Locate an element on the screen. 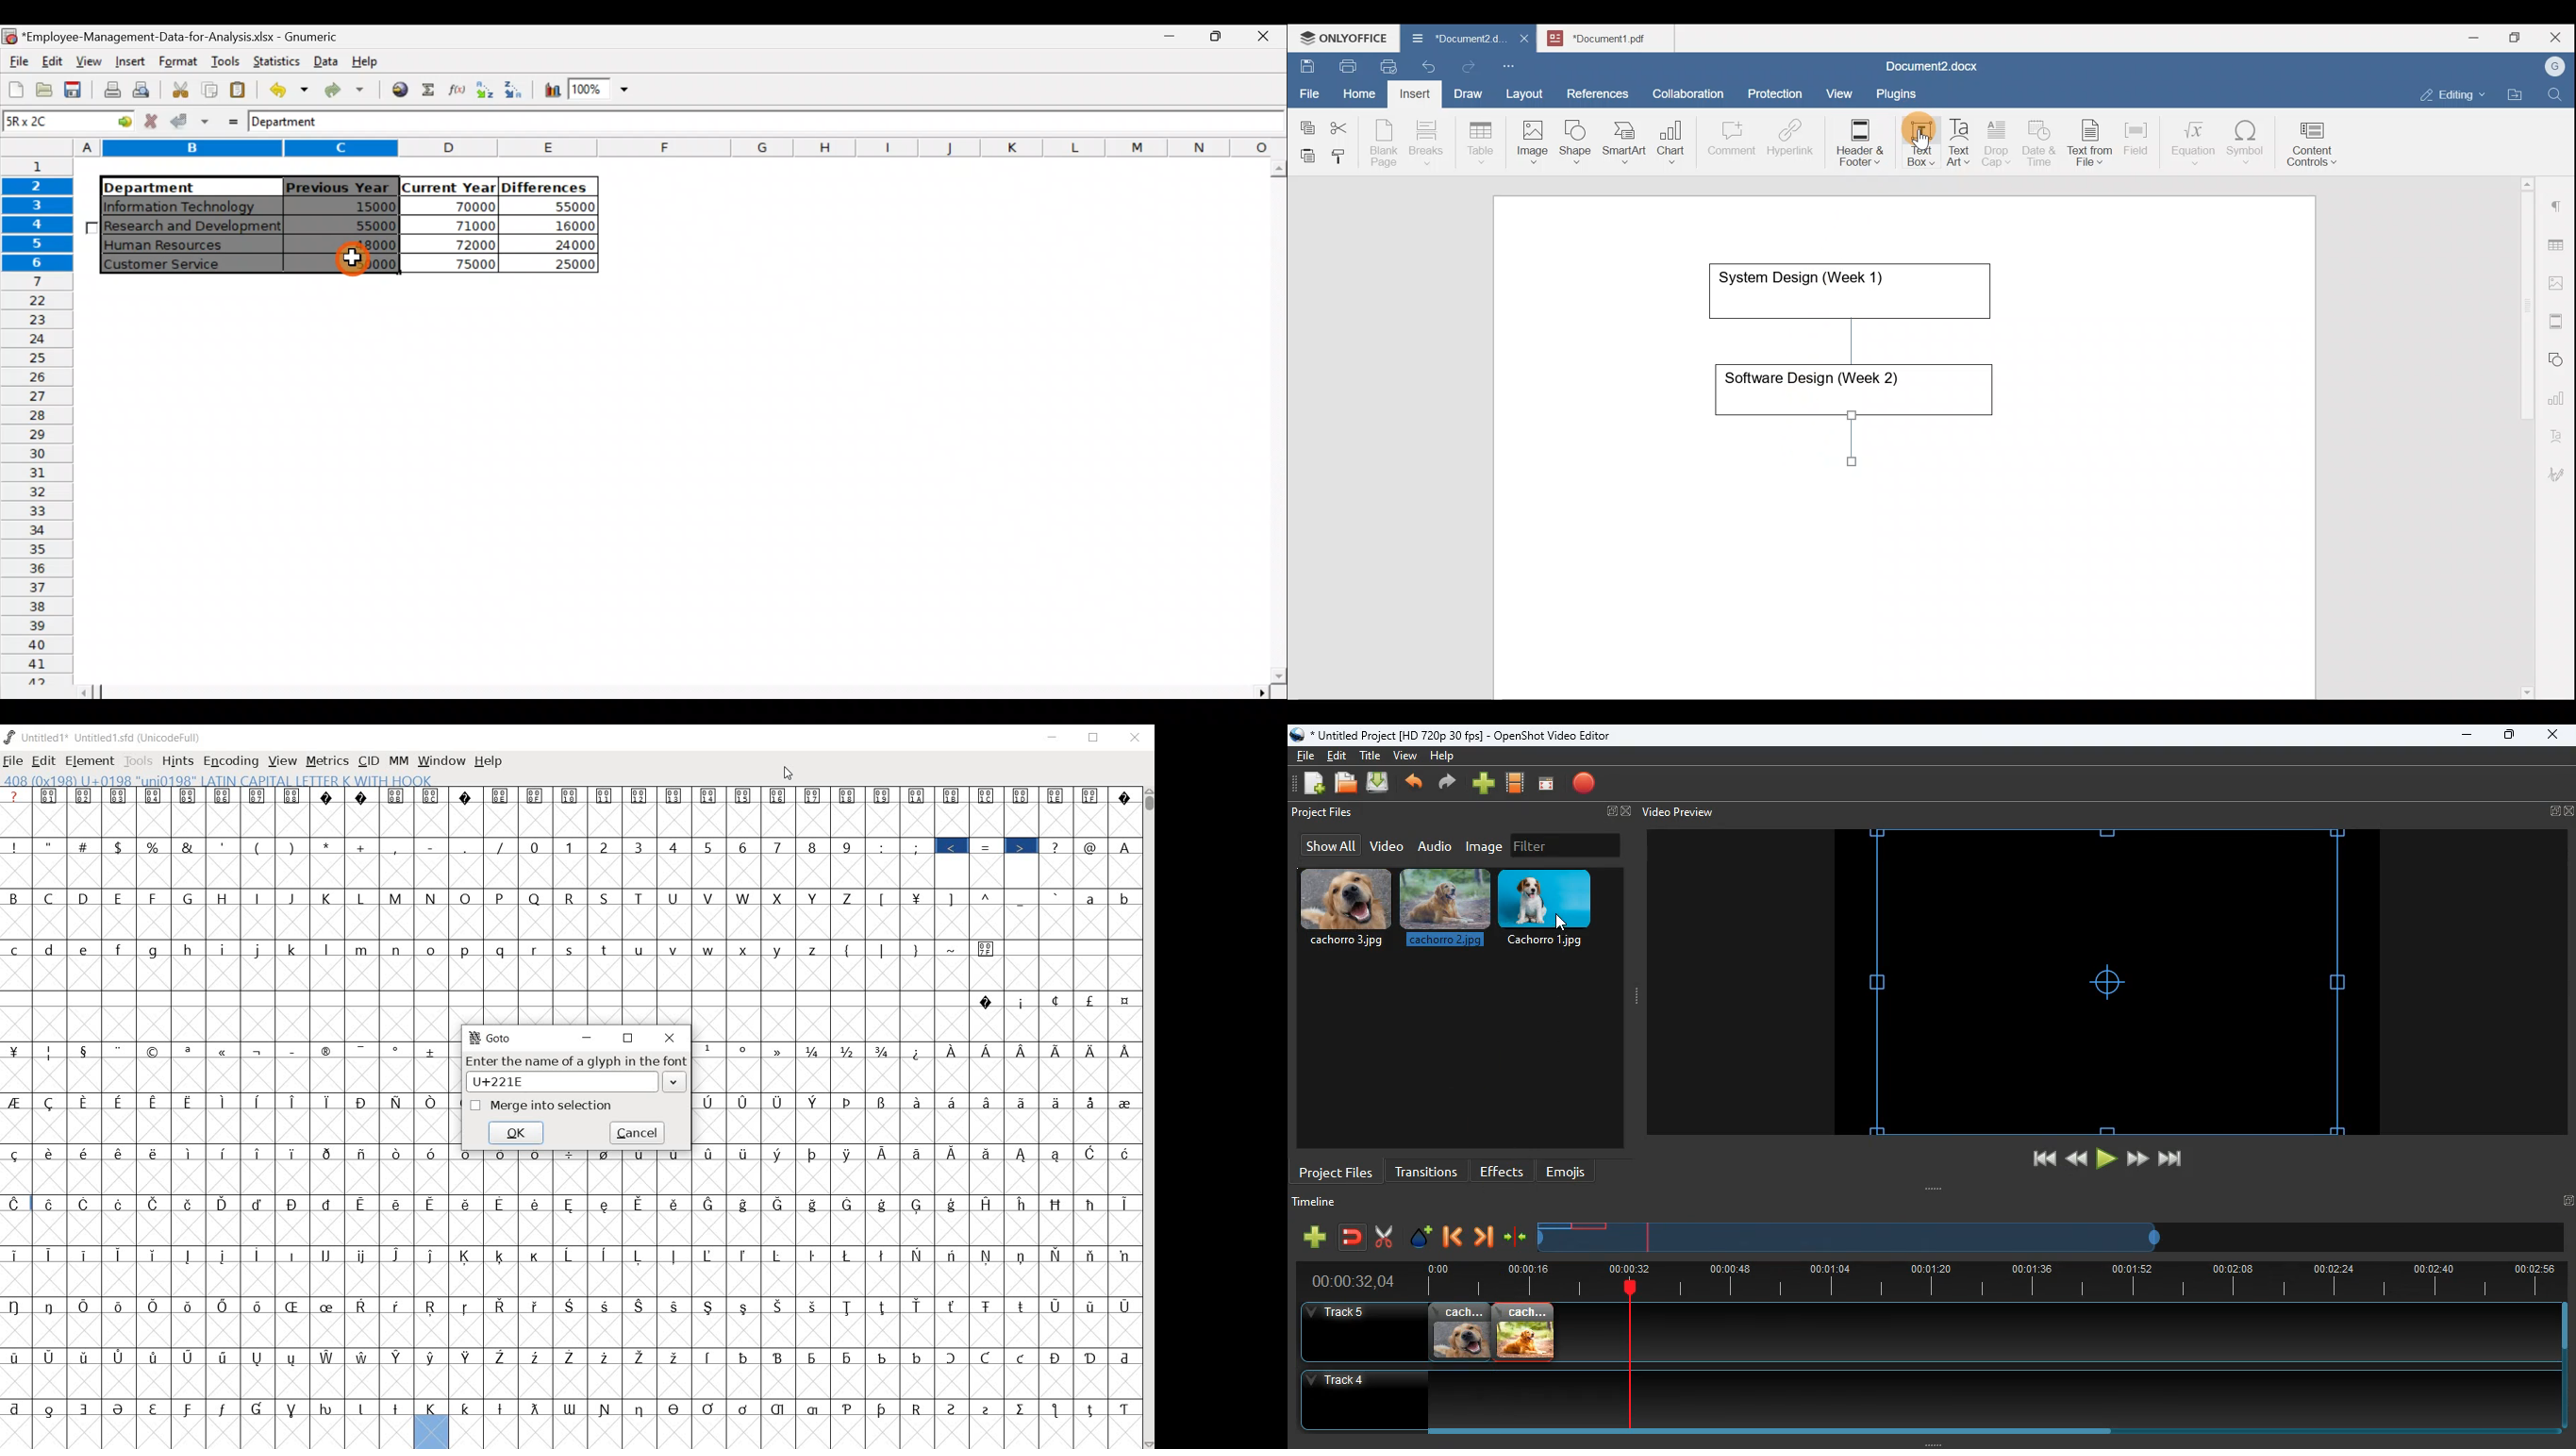 The height and width of the screenshot is (1456, 2576). |Information Technology is located at coordinates (190, 206).